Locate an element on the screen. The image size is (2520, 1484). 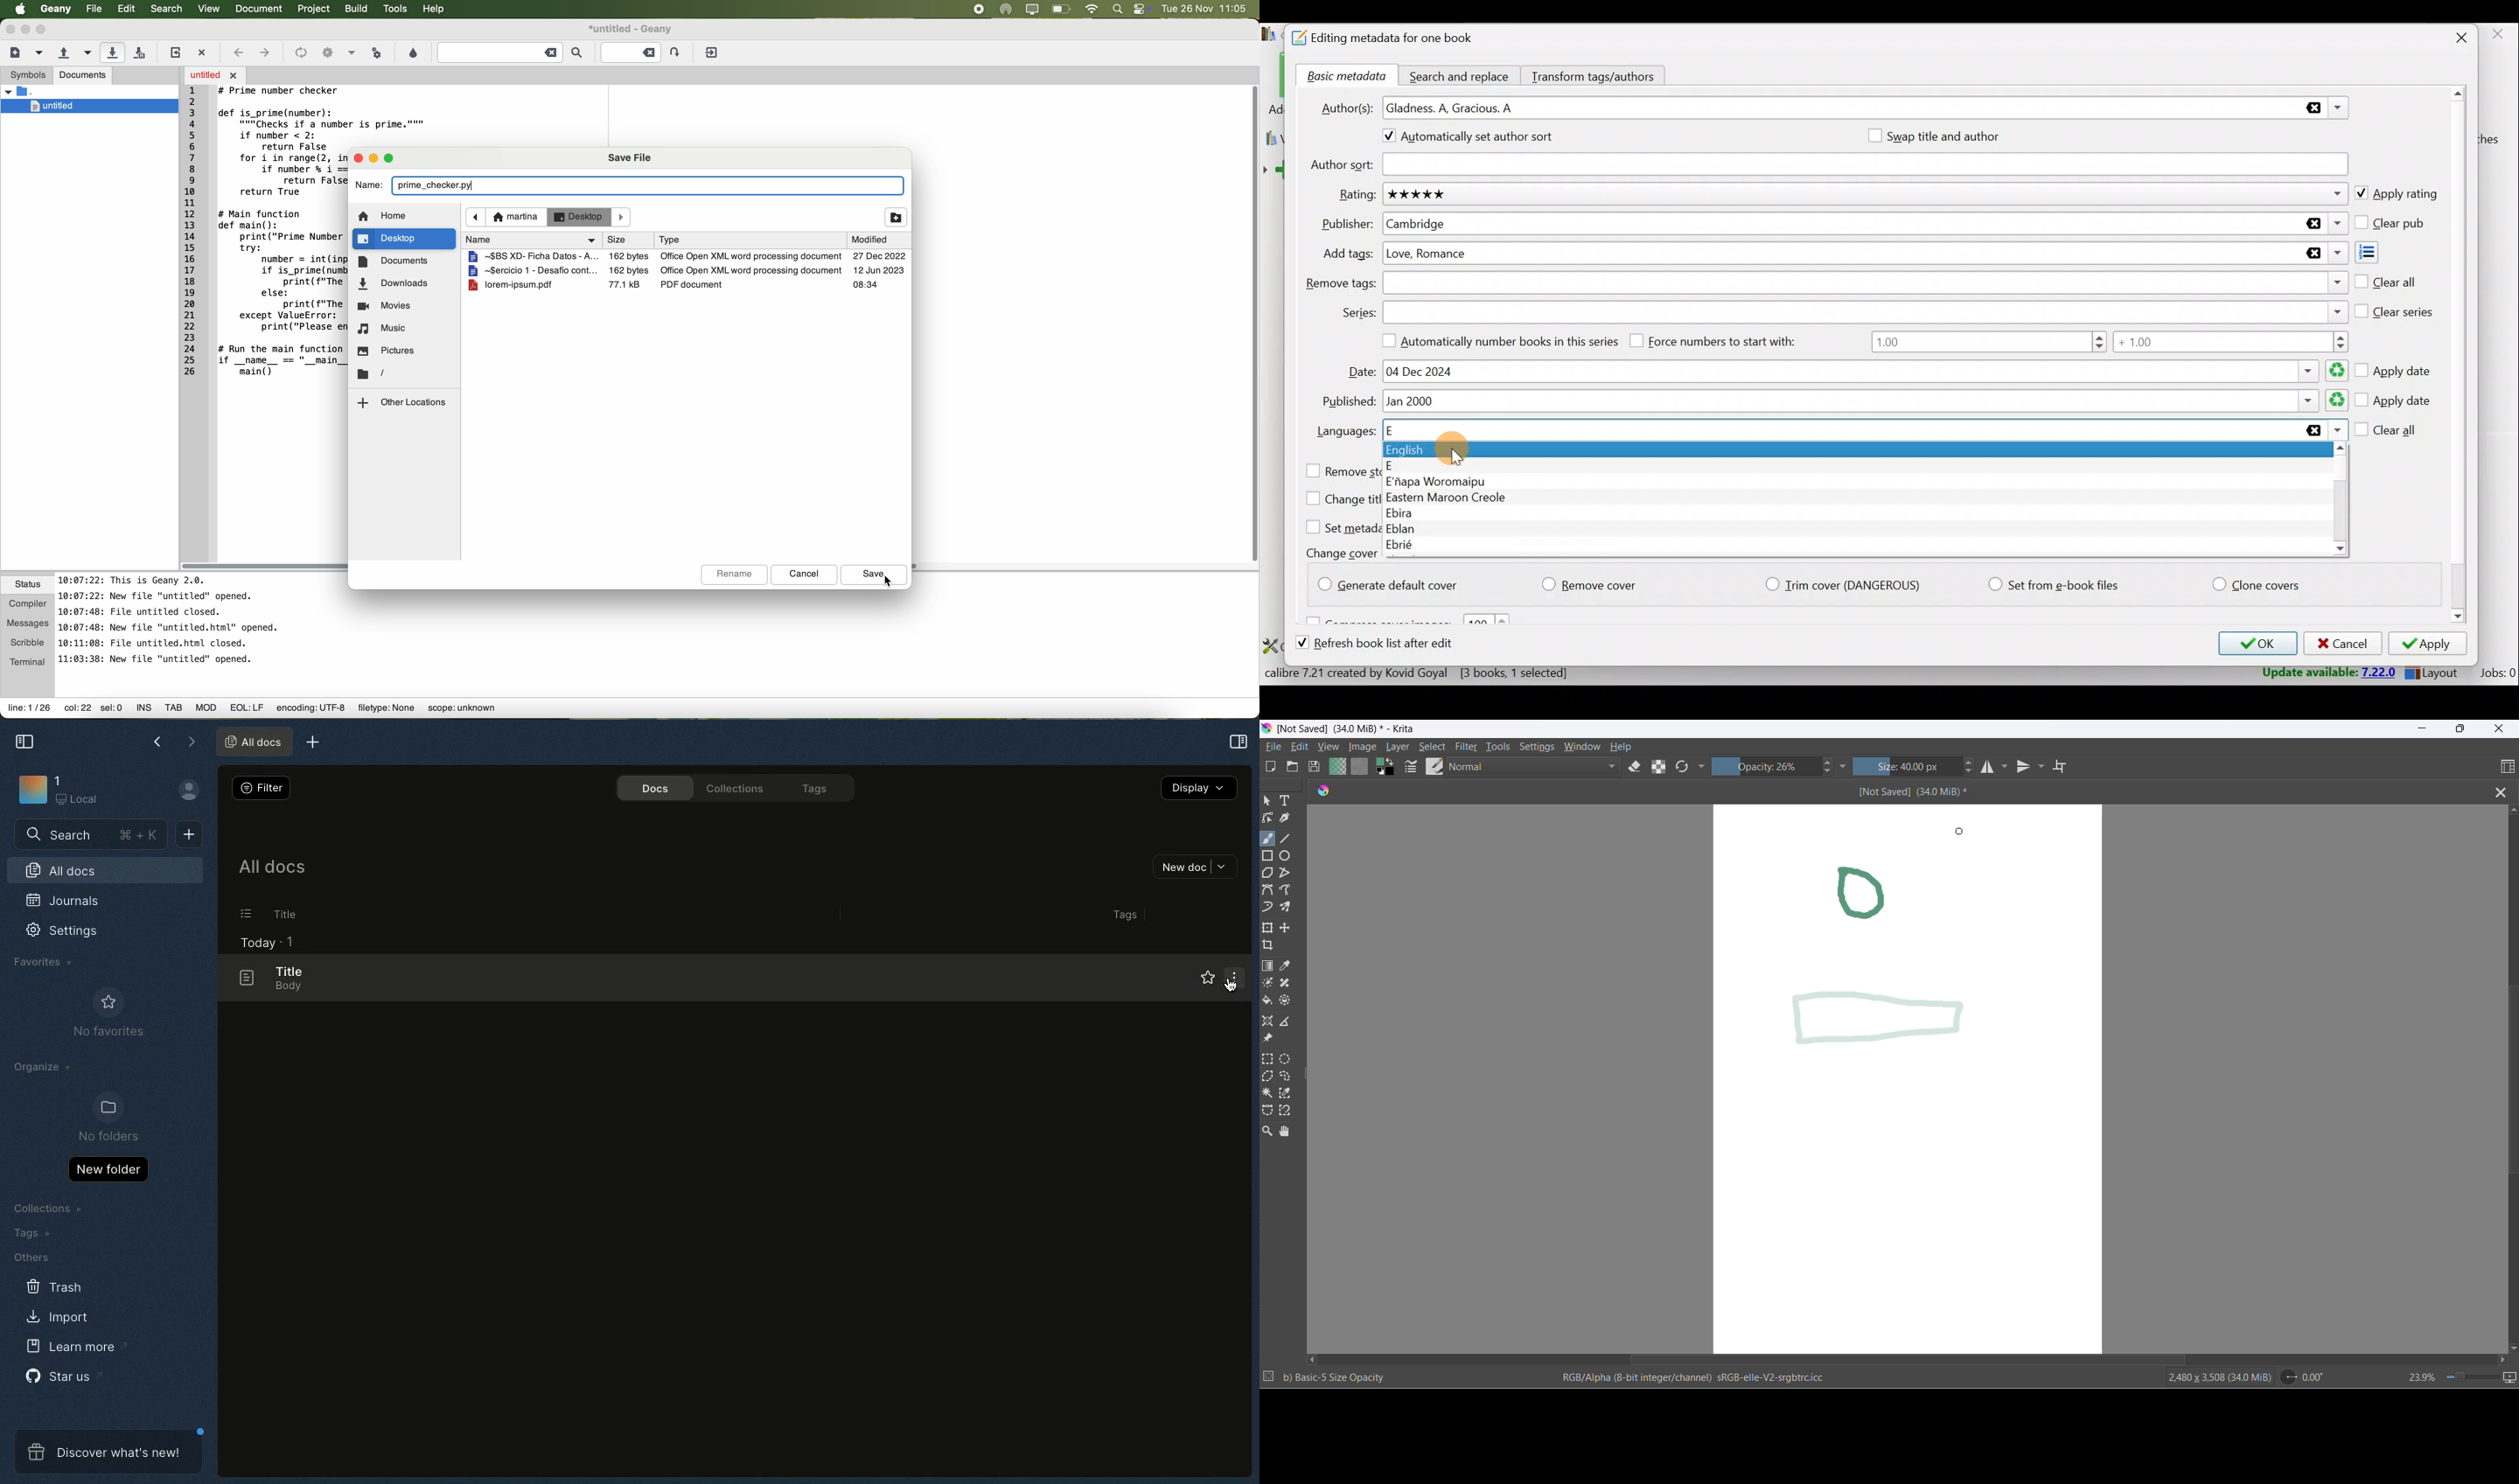
more settings dropdown button is located at coordinates (1843, 766).